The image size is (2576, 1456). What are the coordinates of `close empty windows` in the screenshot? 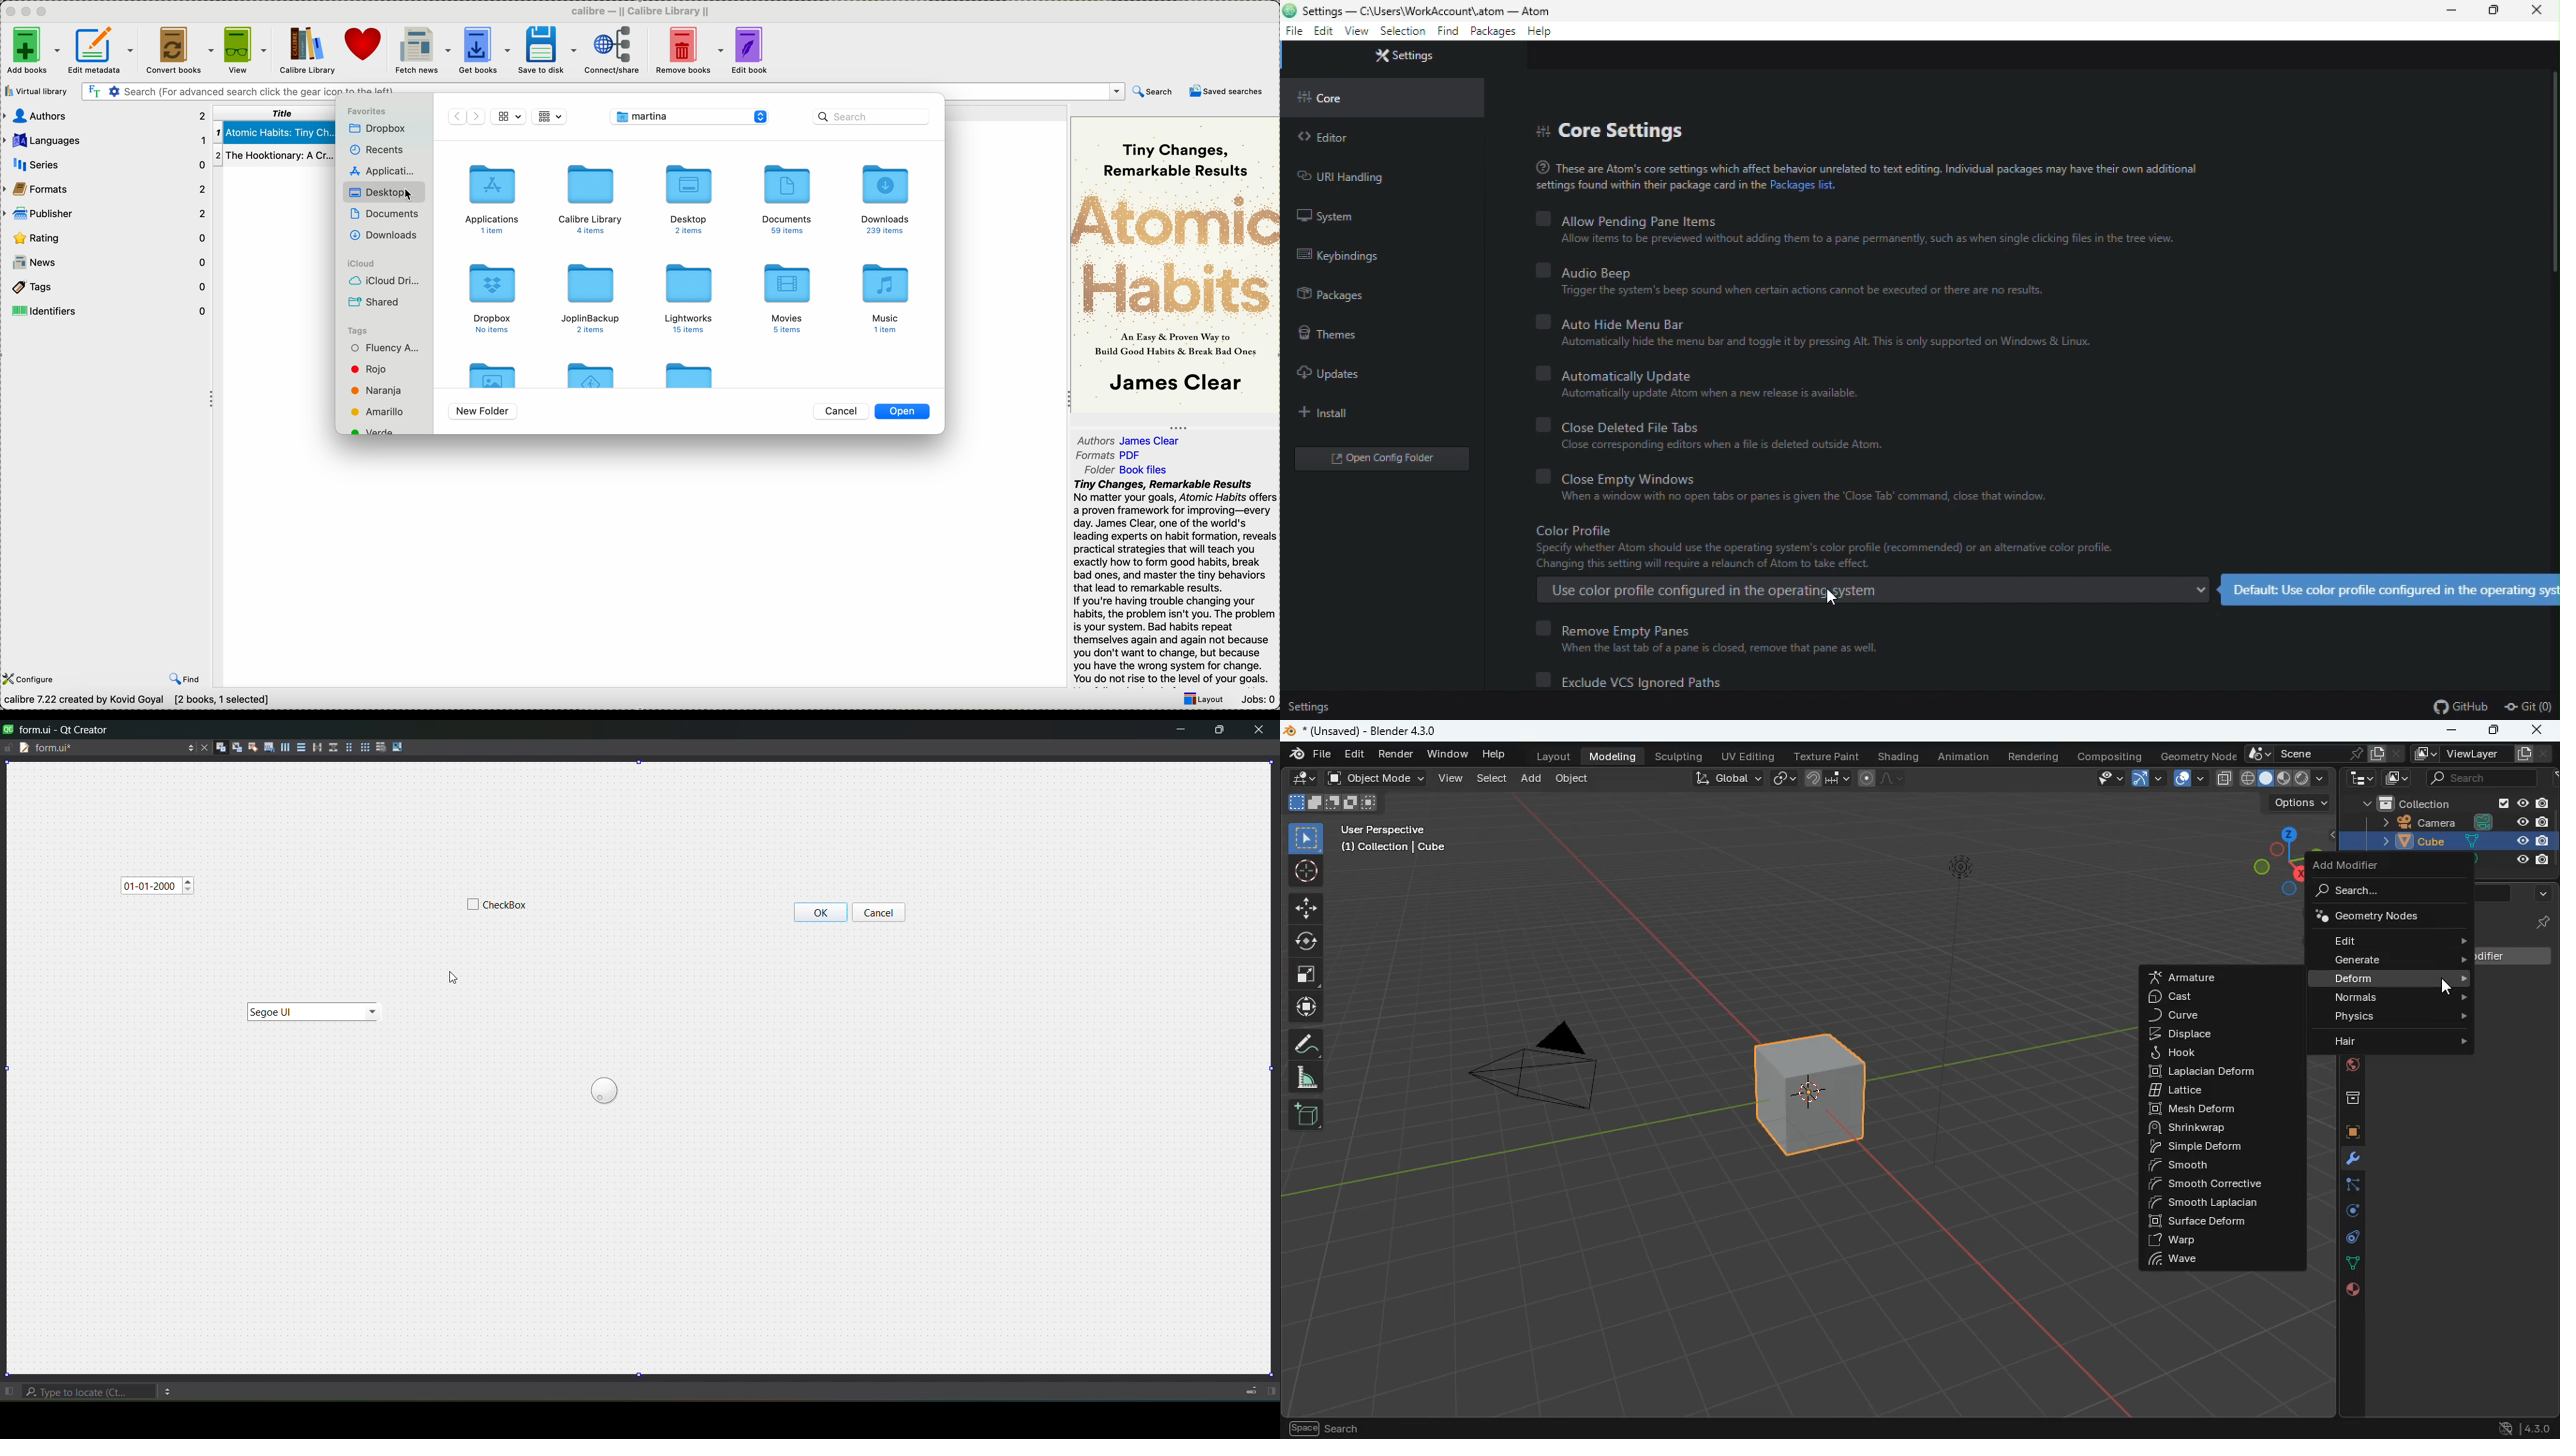 It's located at (1802, 489).